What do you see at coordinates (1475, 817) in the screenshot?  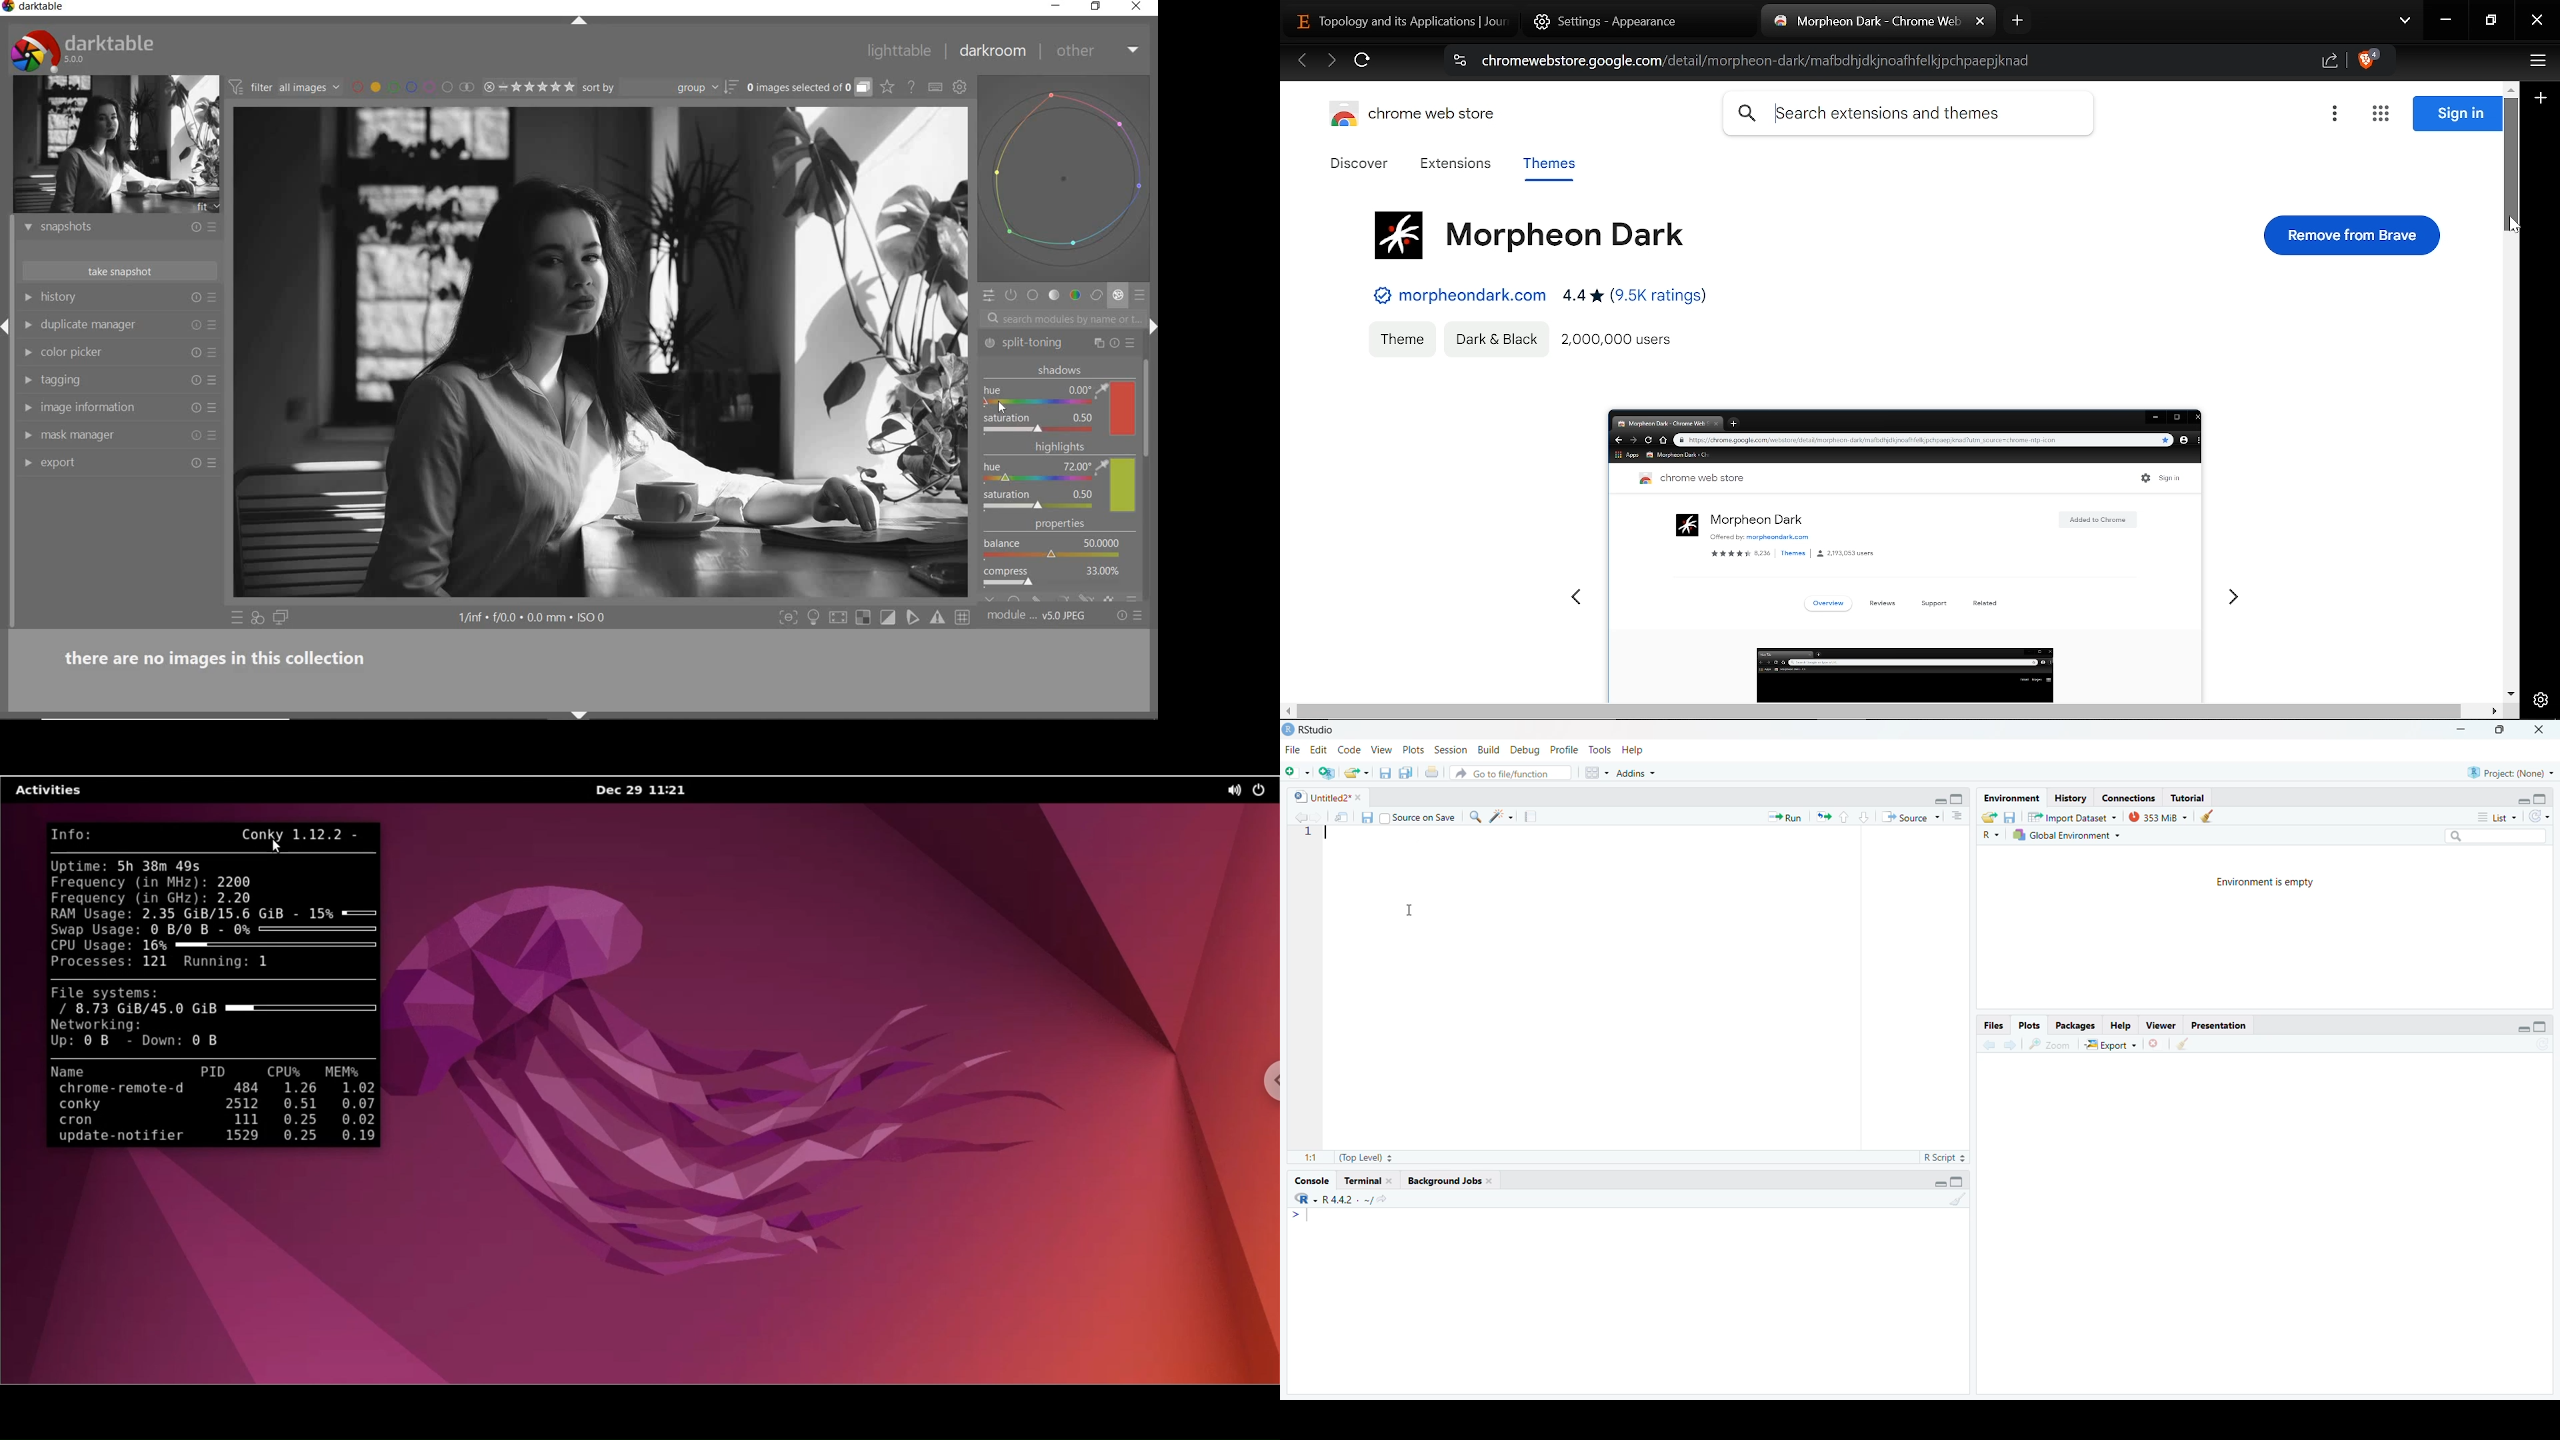 I see `find/replace` at bounding box center [1475, 817].